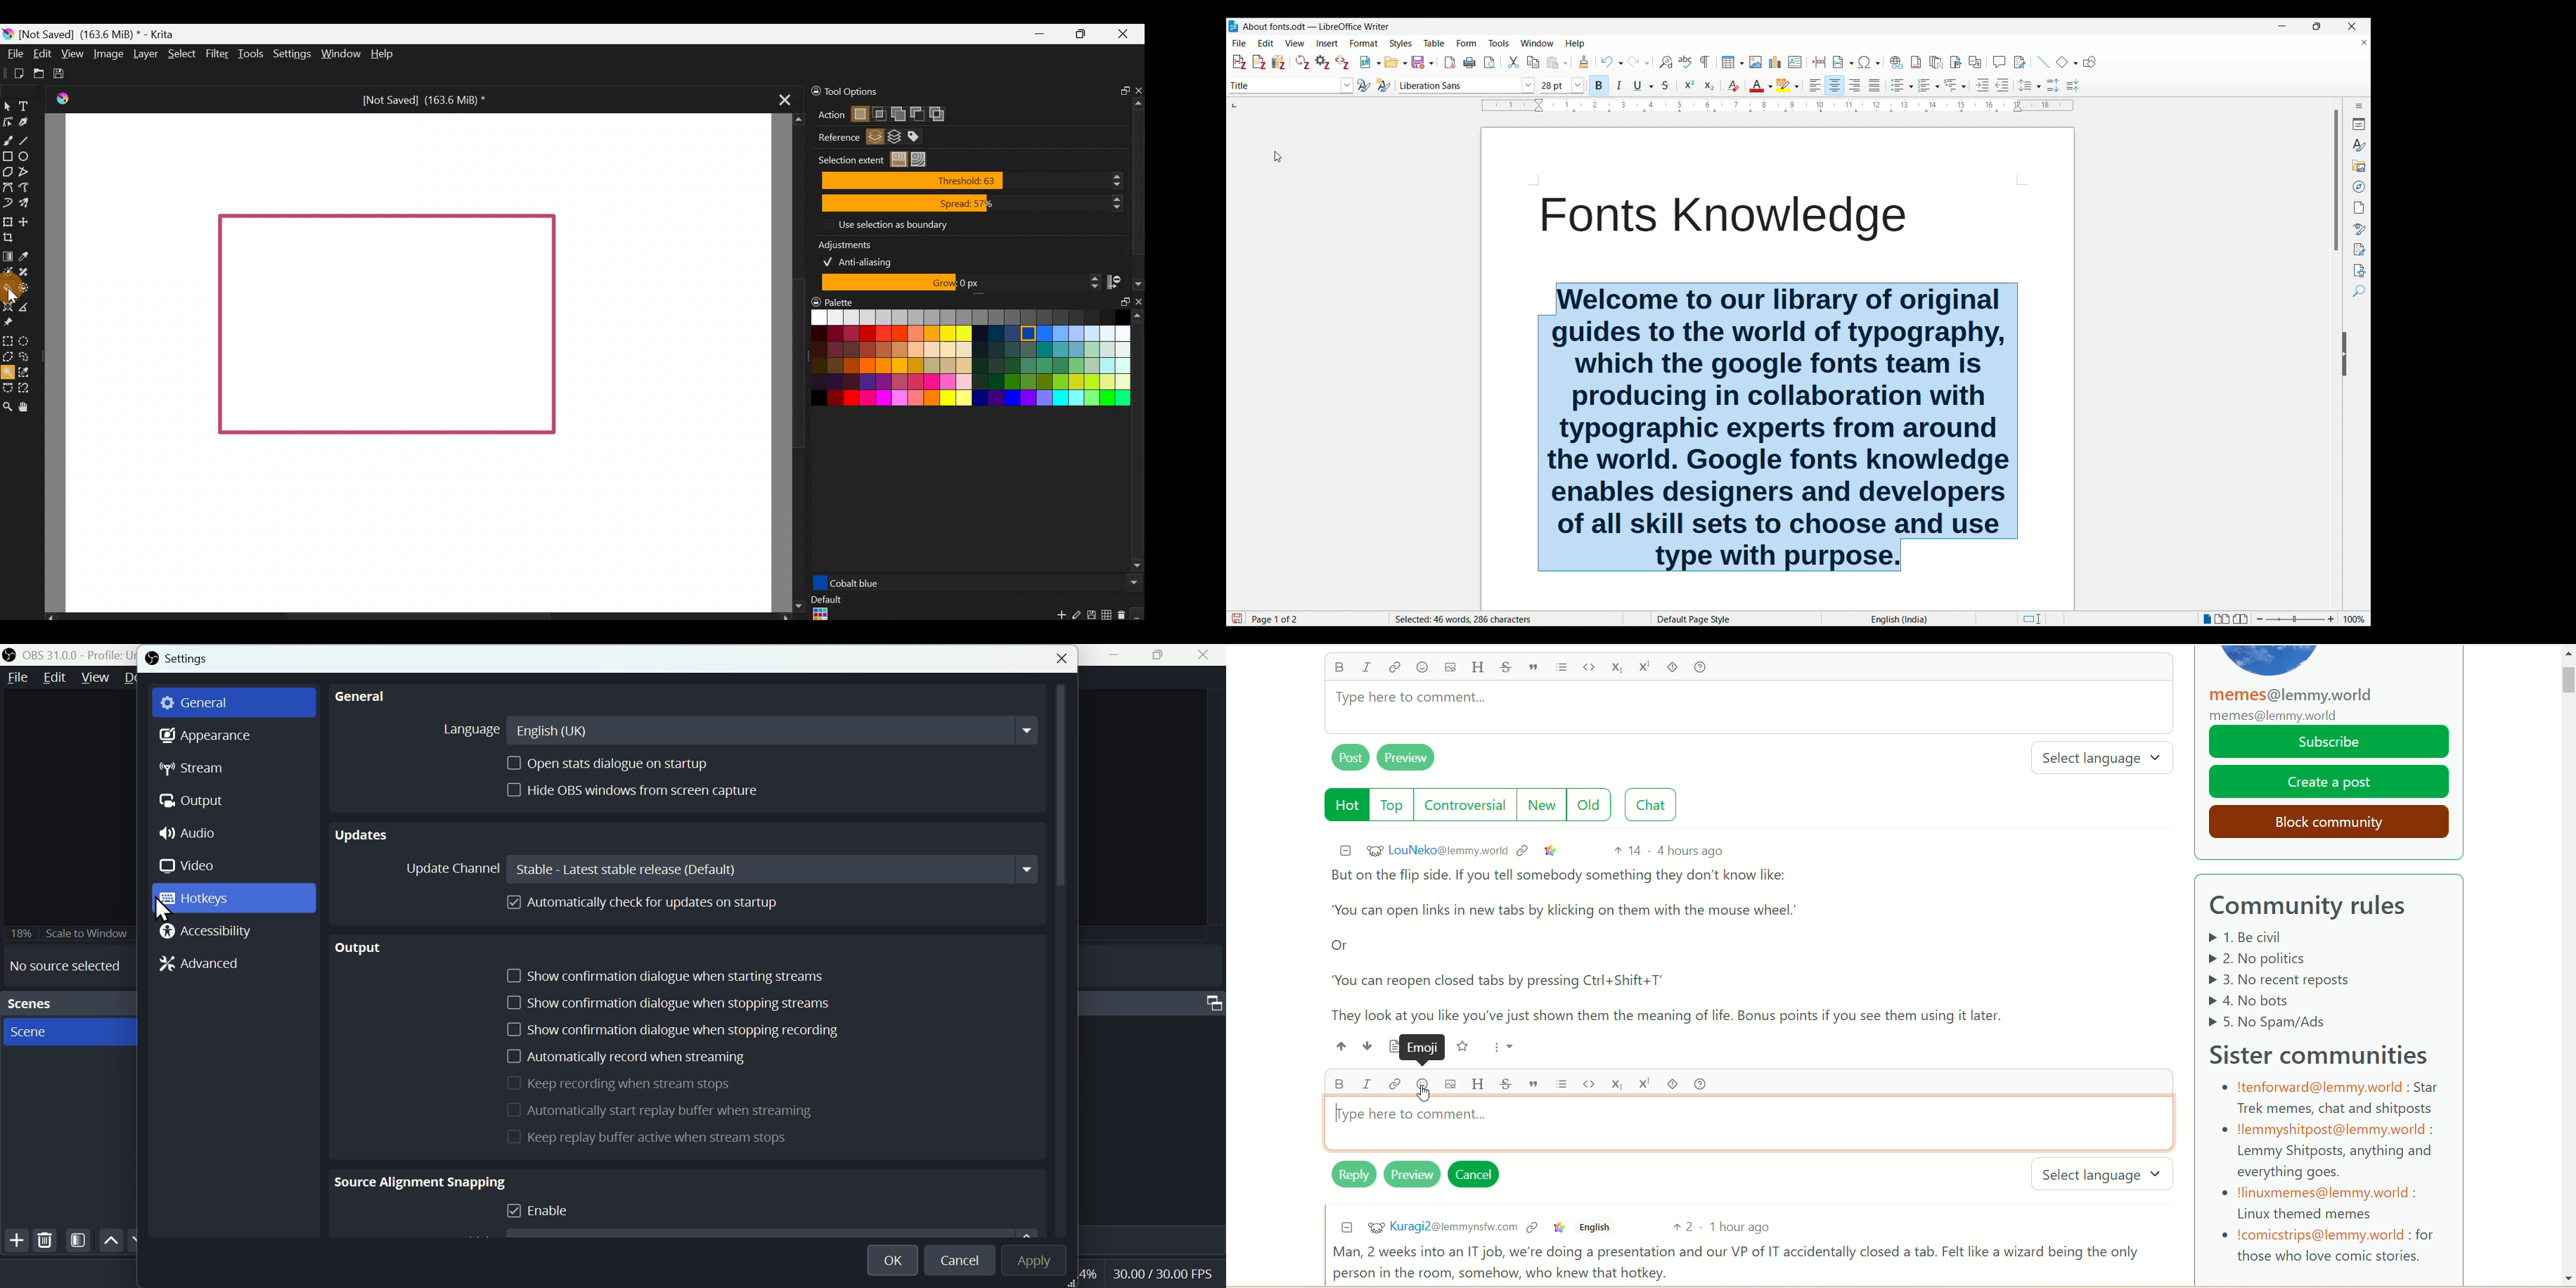  I want to click on Contiguous selection tool, so click(8, 372).